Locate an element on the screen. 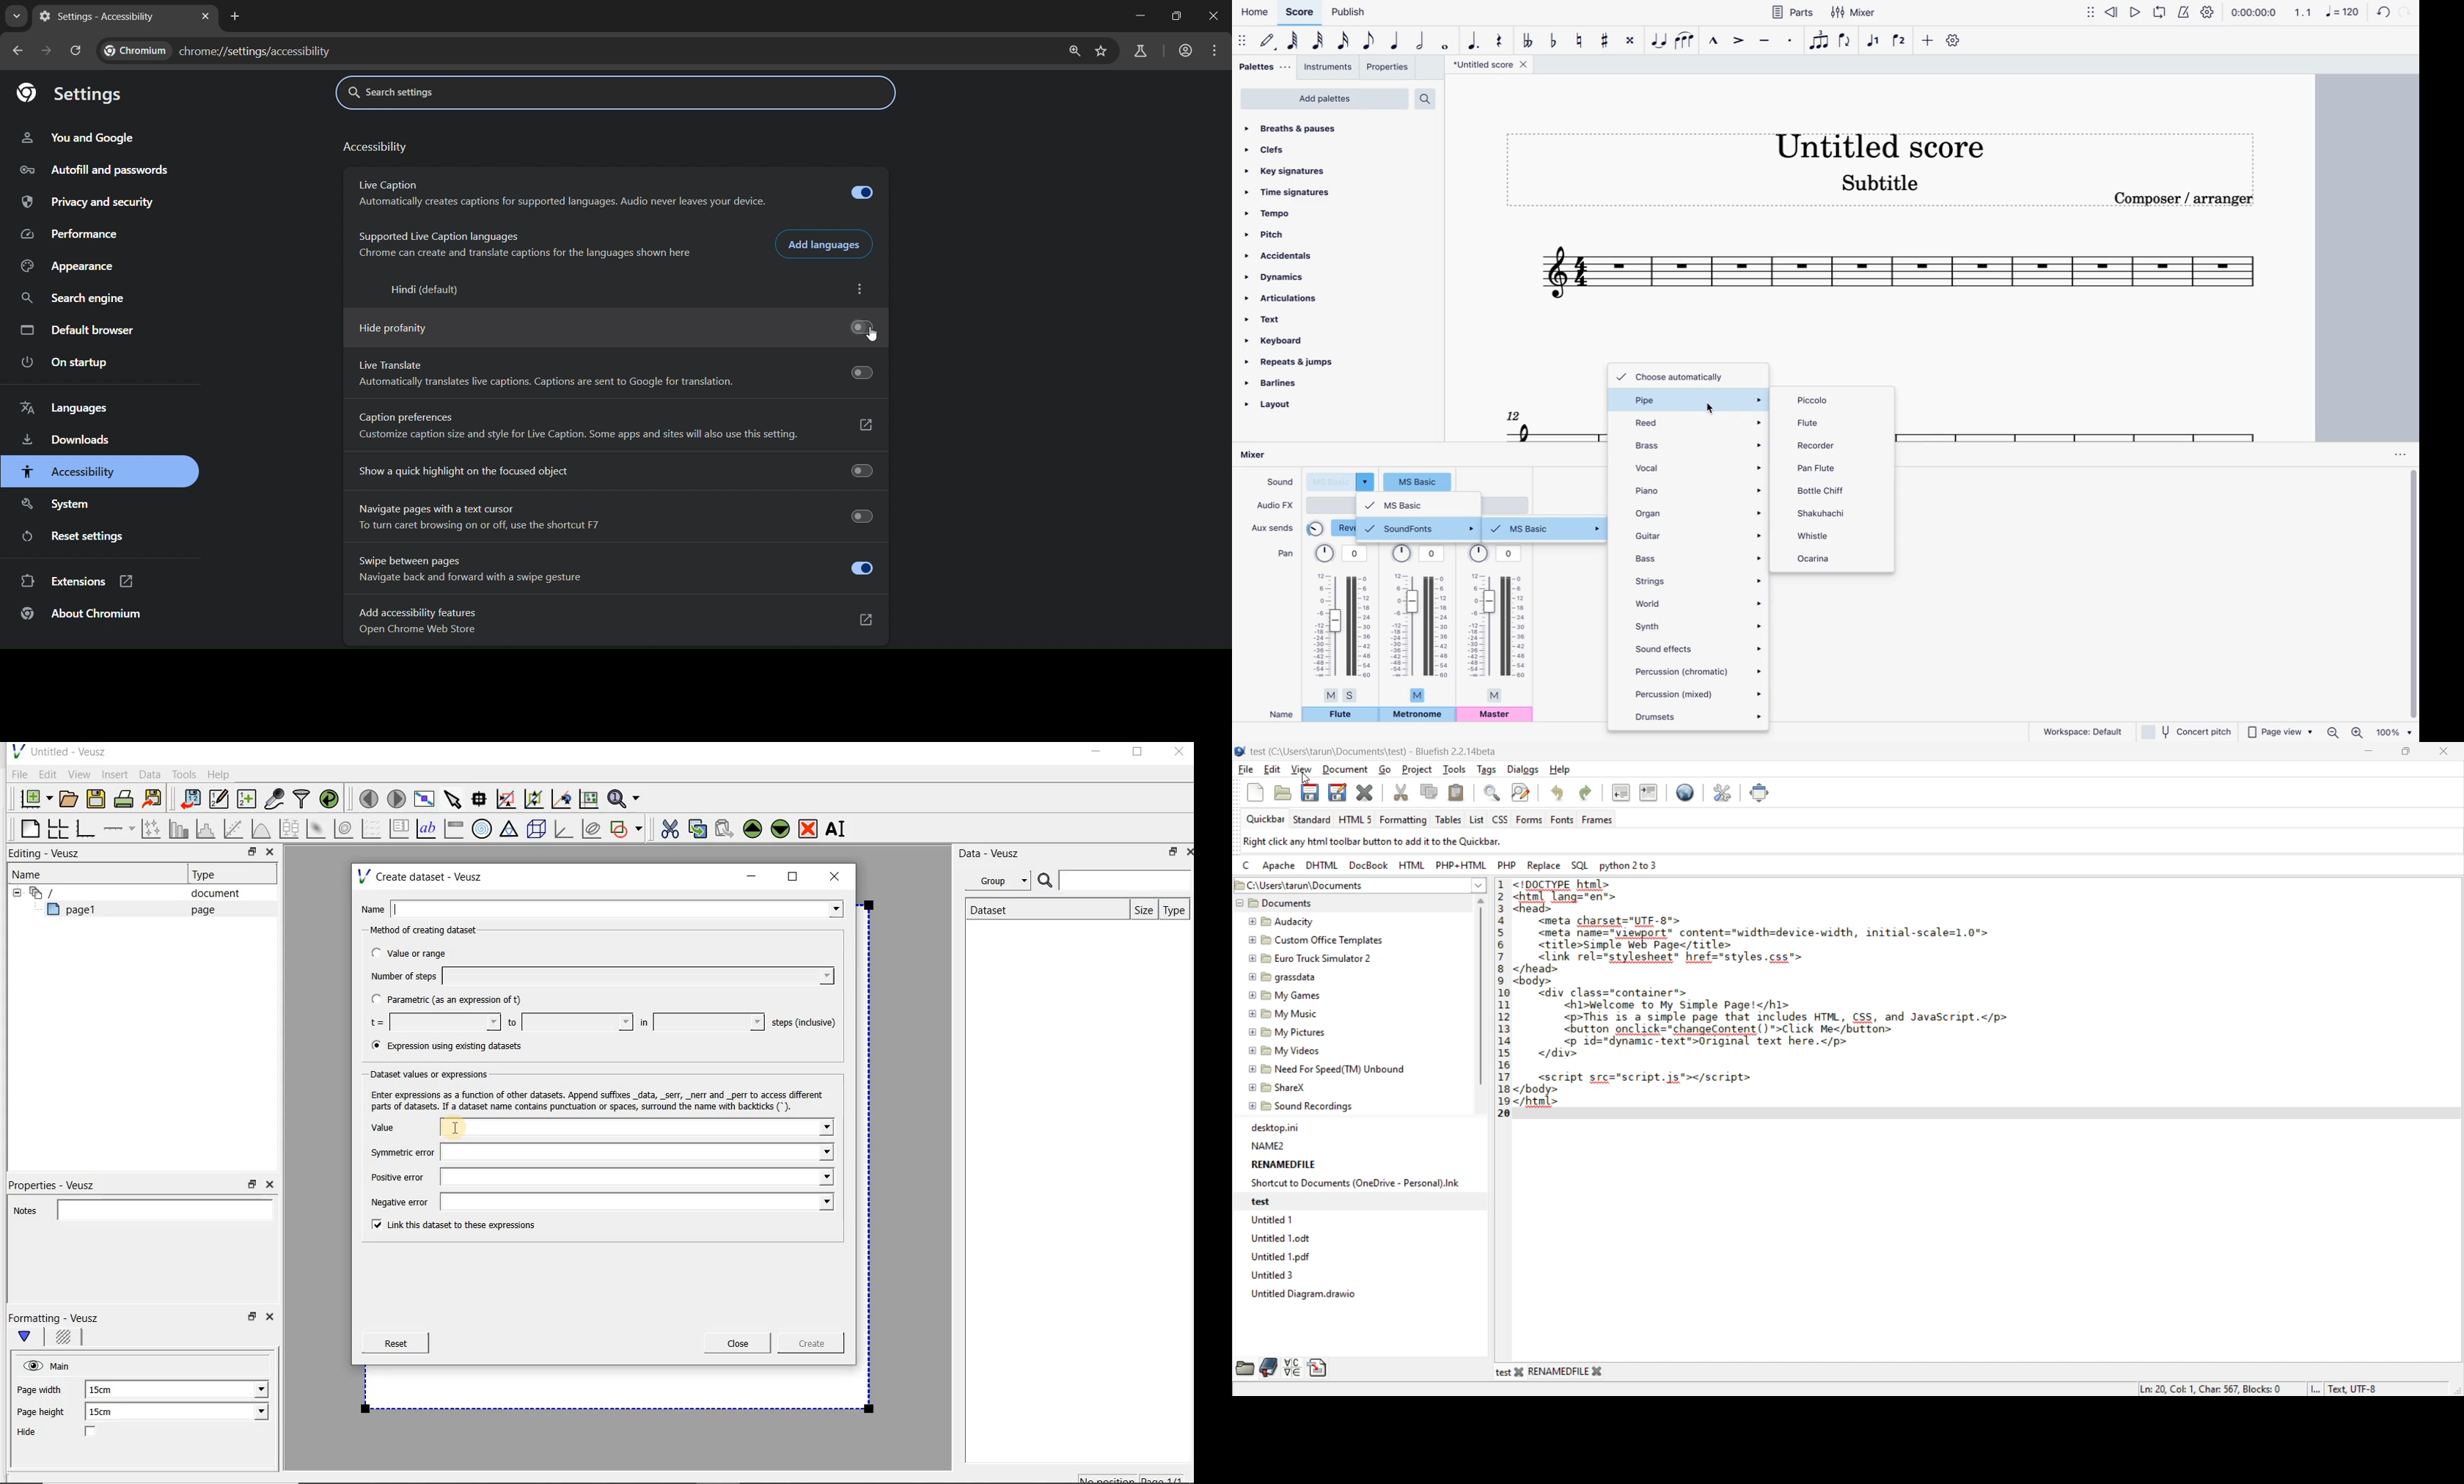  preview in browser is located at coordinates (1687, 794).